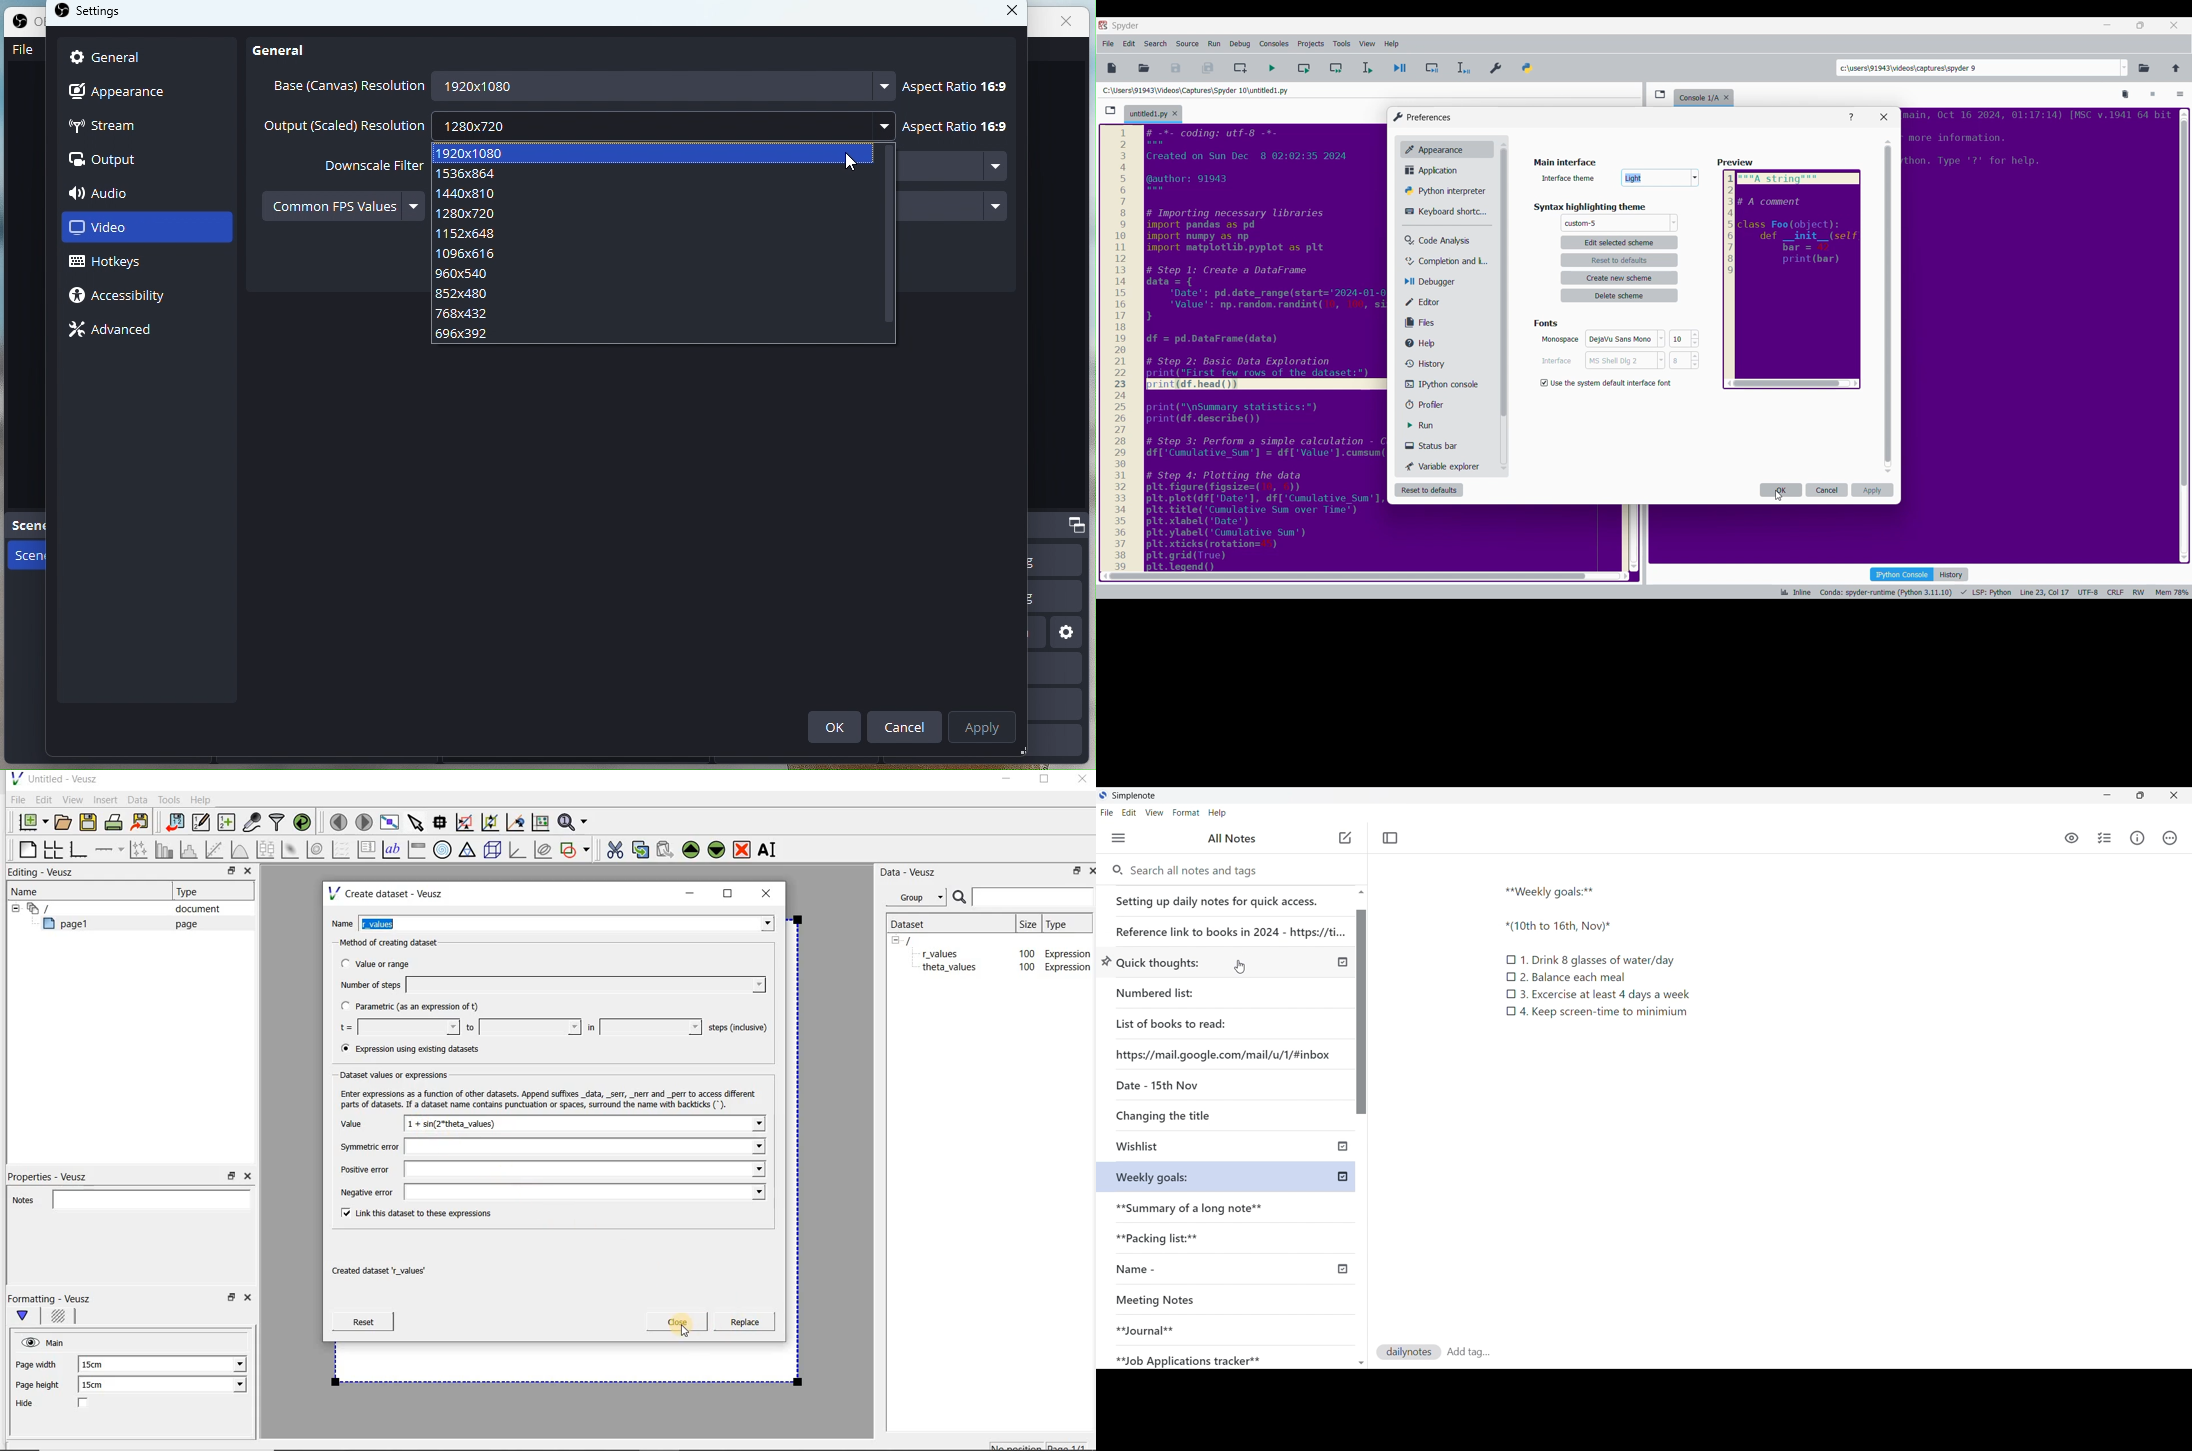 This screenshot has width=2212, height=1456. What do you see at coordinates (1609, 382) in the screenshot?
I see `Setting options under Background` at bounding box center [1609, 382].